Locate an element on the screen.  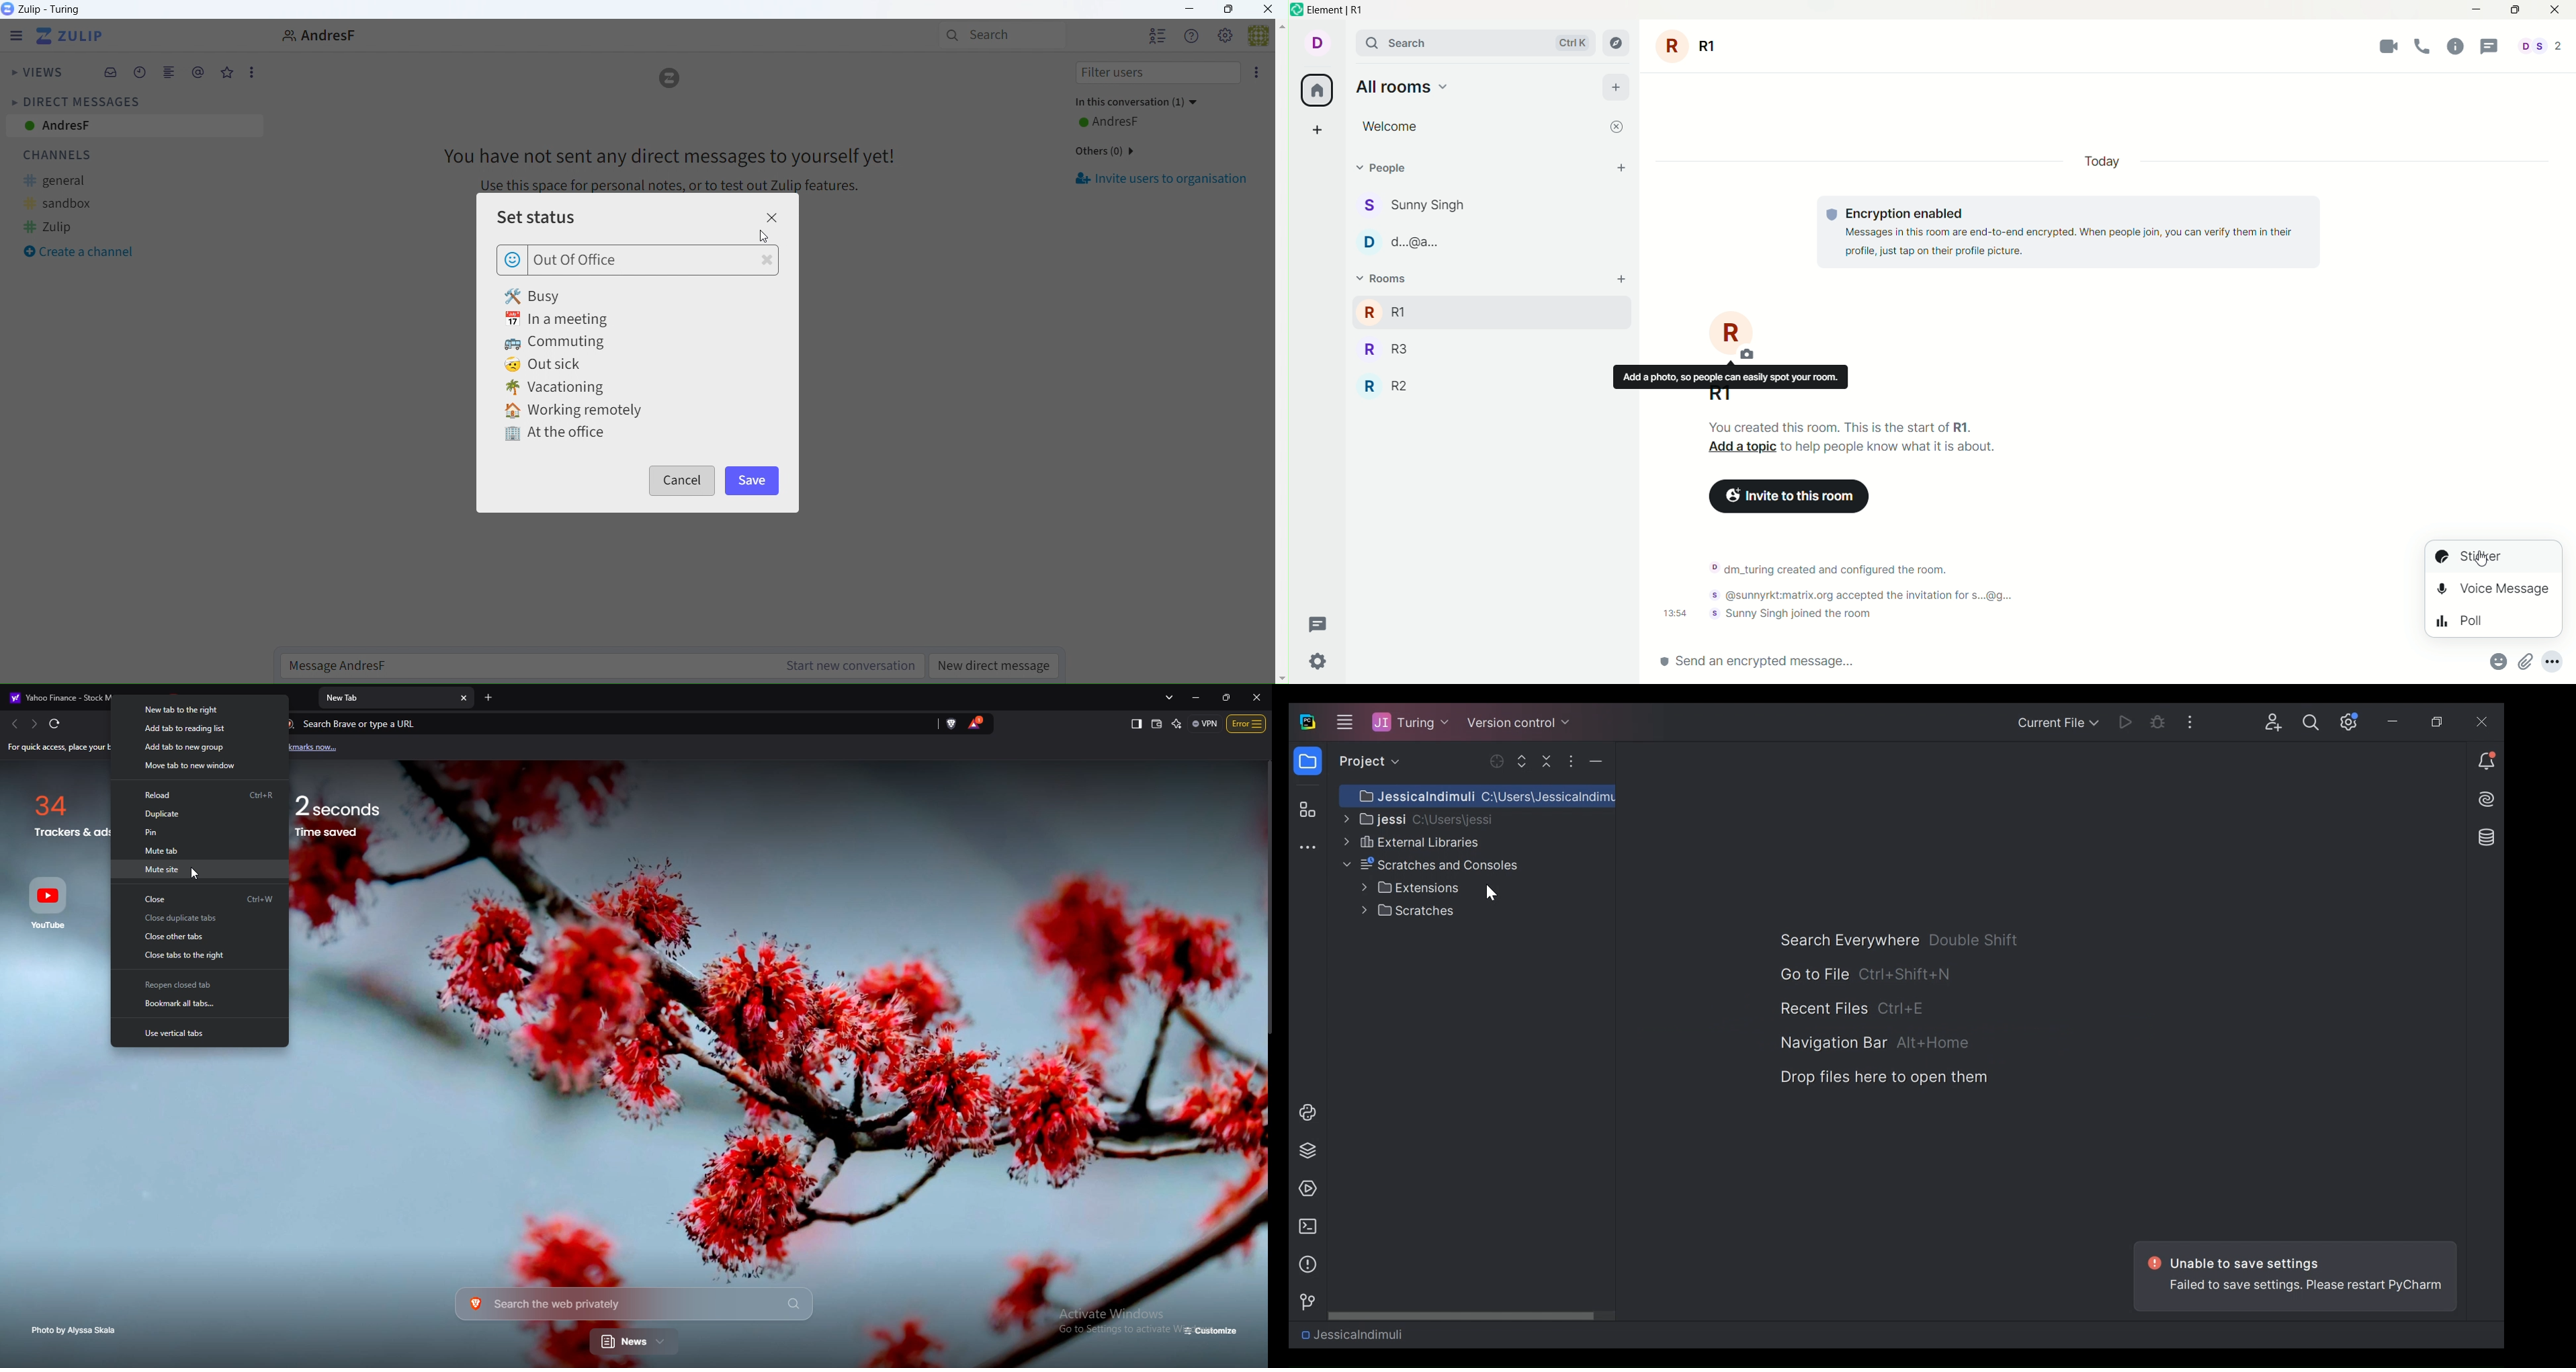
Navigation bar is located at coordinates (1833, 1044).